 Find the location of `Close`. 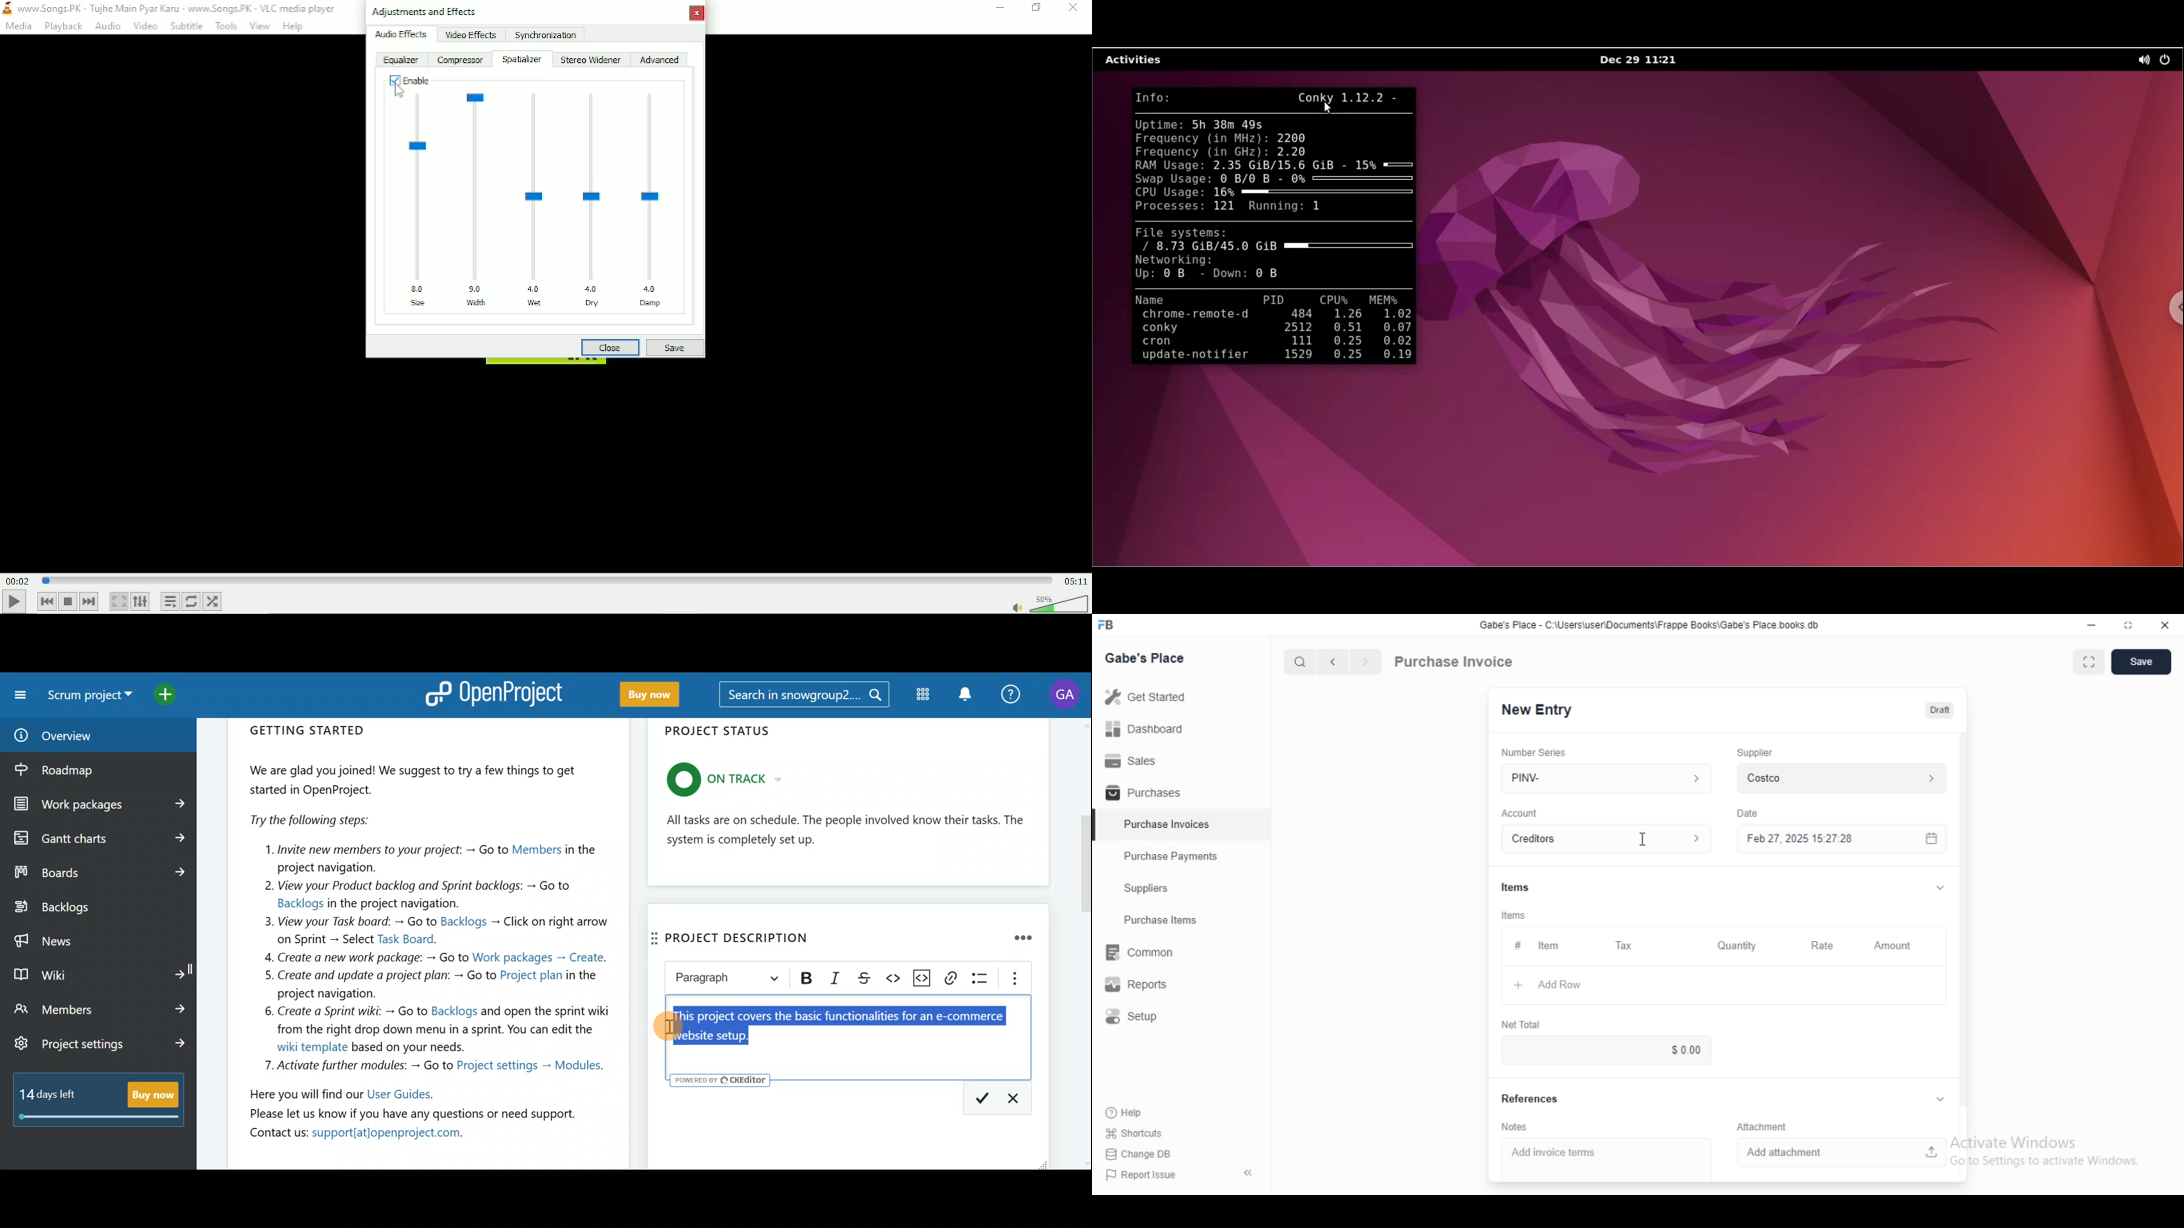

Close is located at coordinates (610, 346).